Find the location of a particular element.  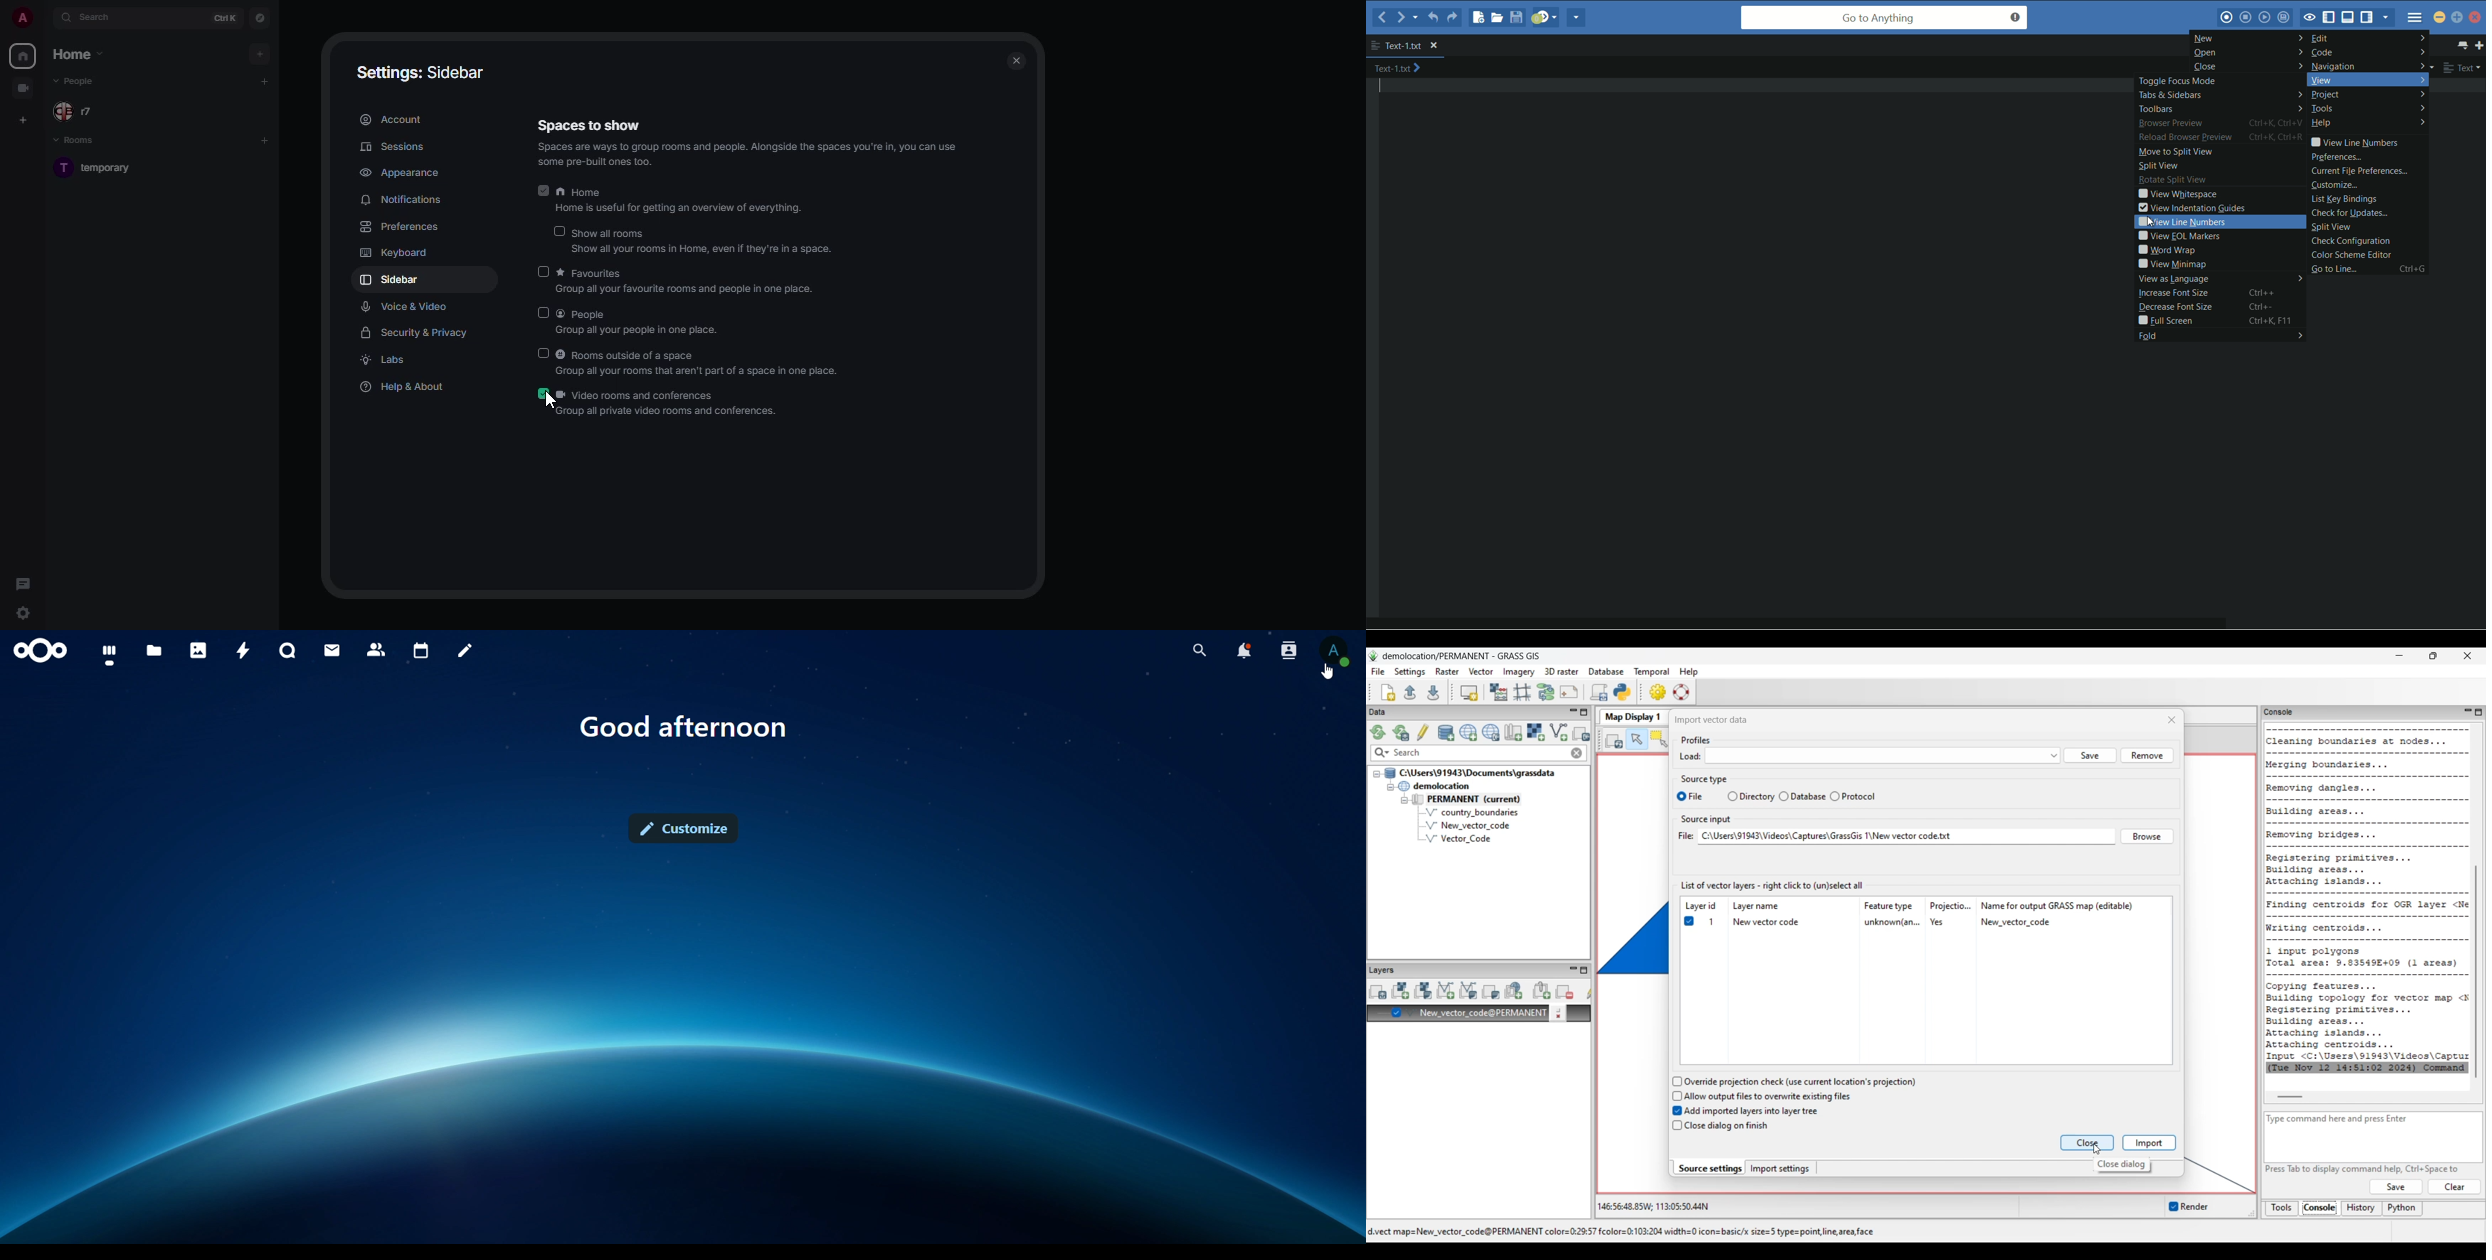

edit is located at coordinates (2370, 37).